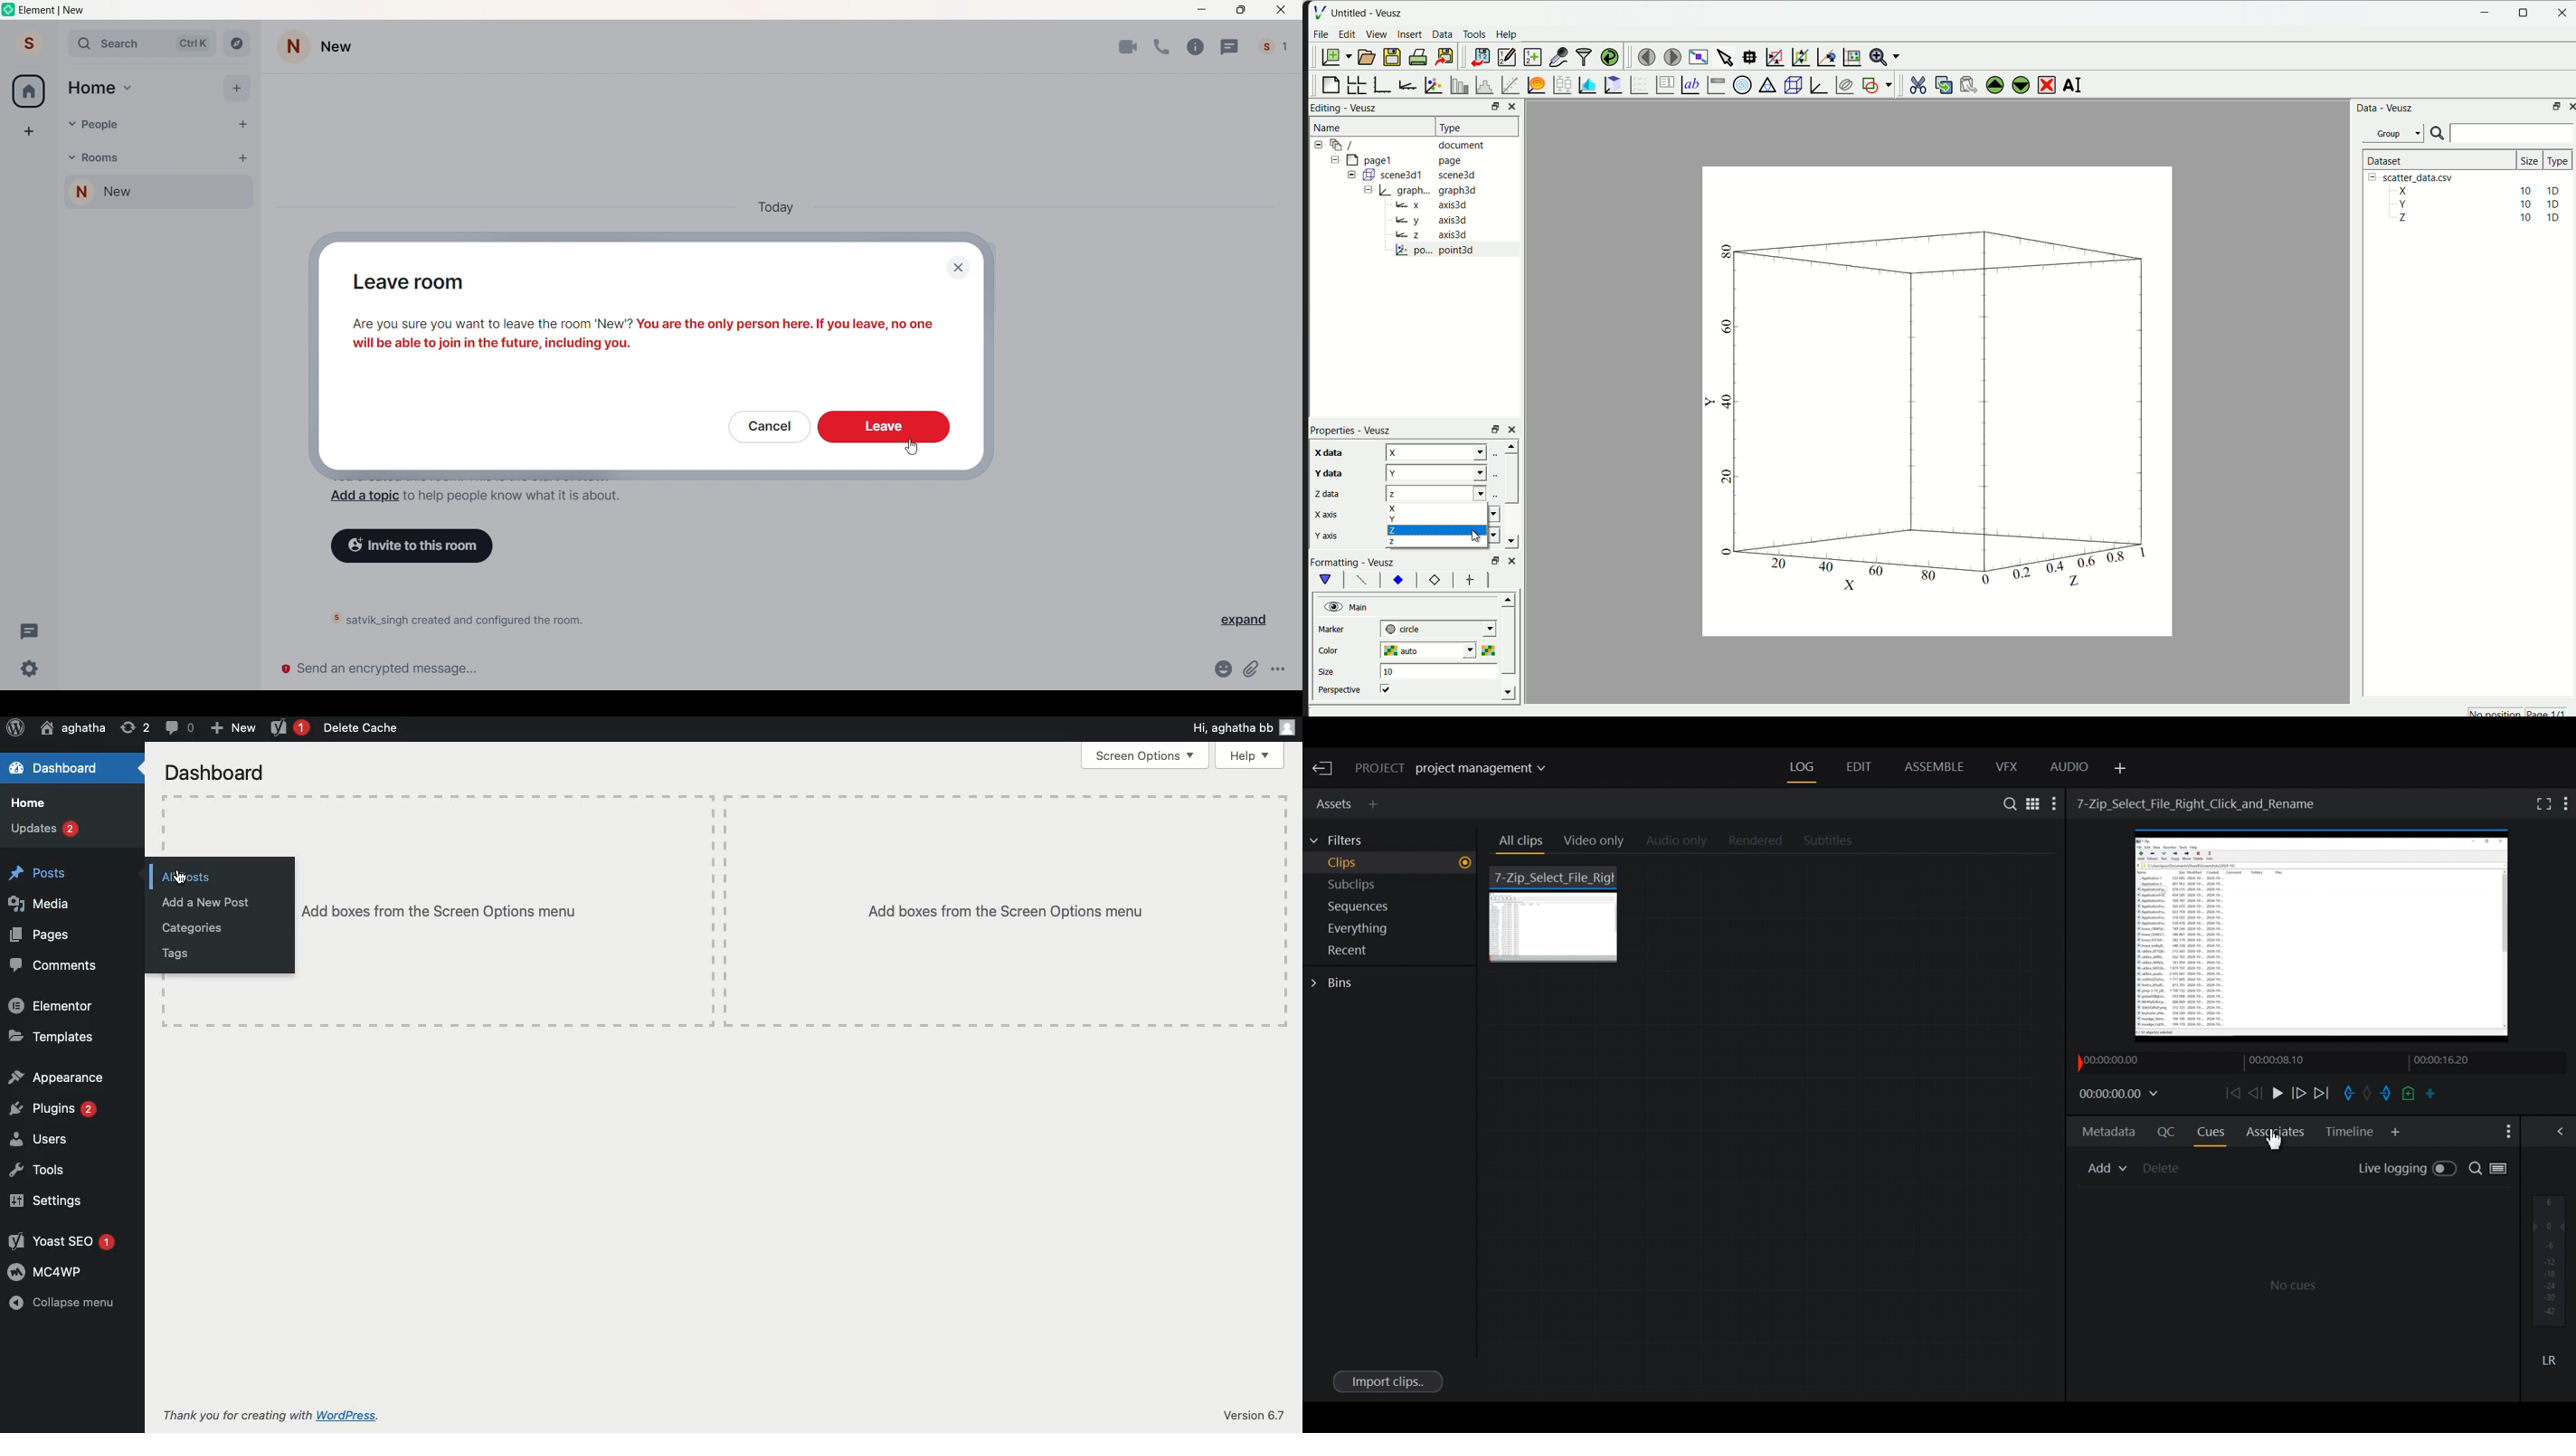 Image resolution: width=2576 pixels, height=1456 pixels. What do you see at coordinates (419, 545) in the screenshot?
I see `Invite to this Room` at bounding box center [419, 545].